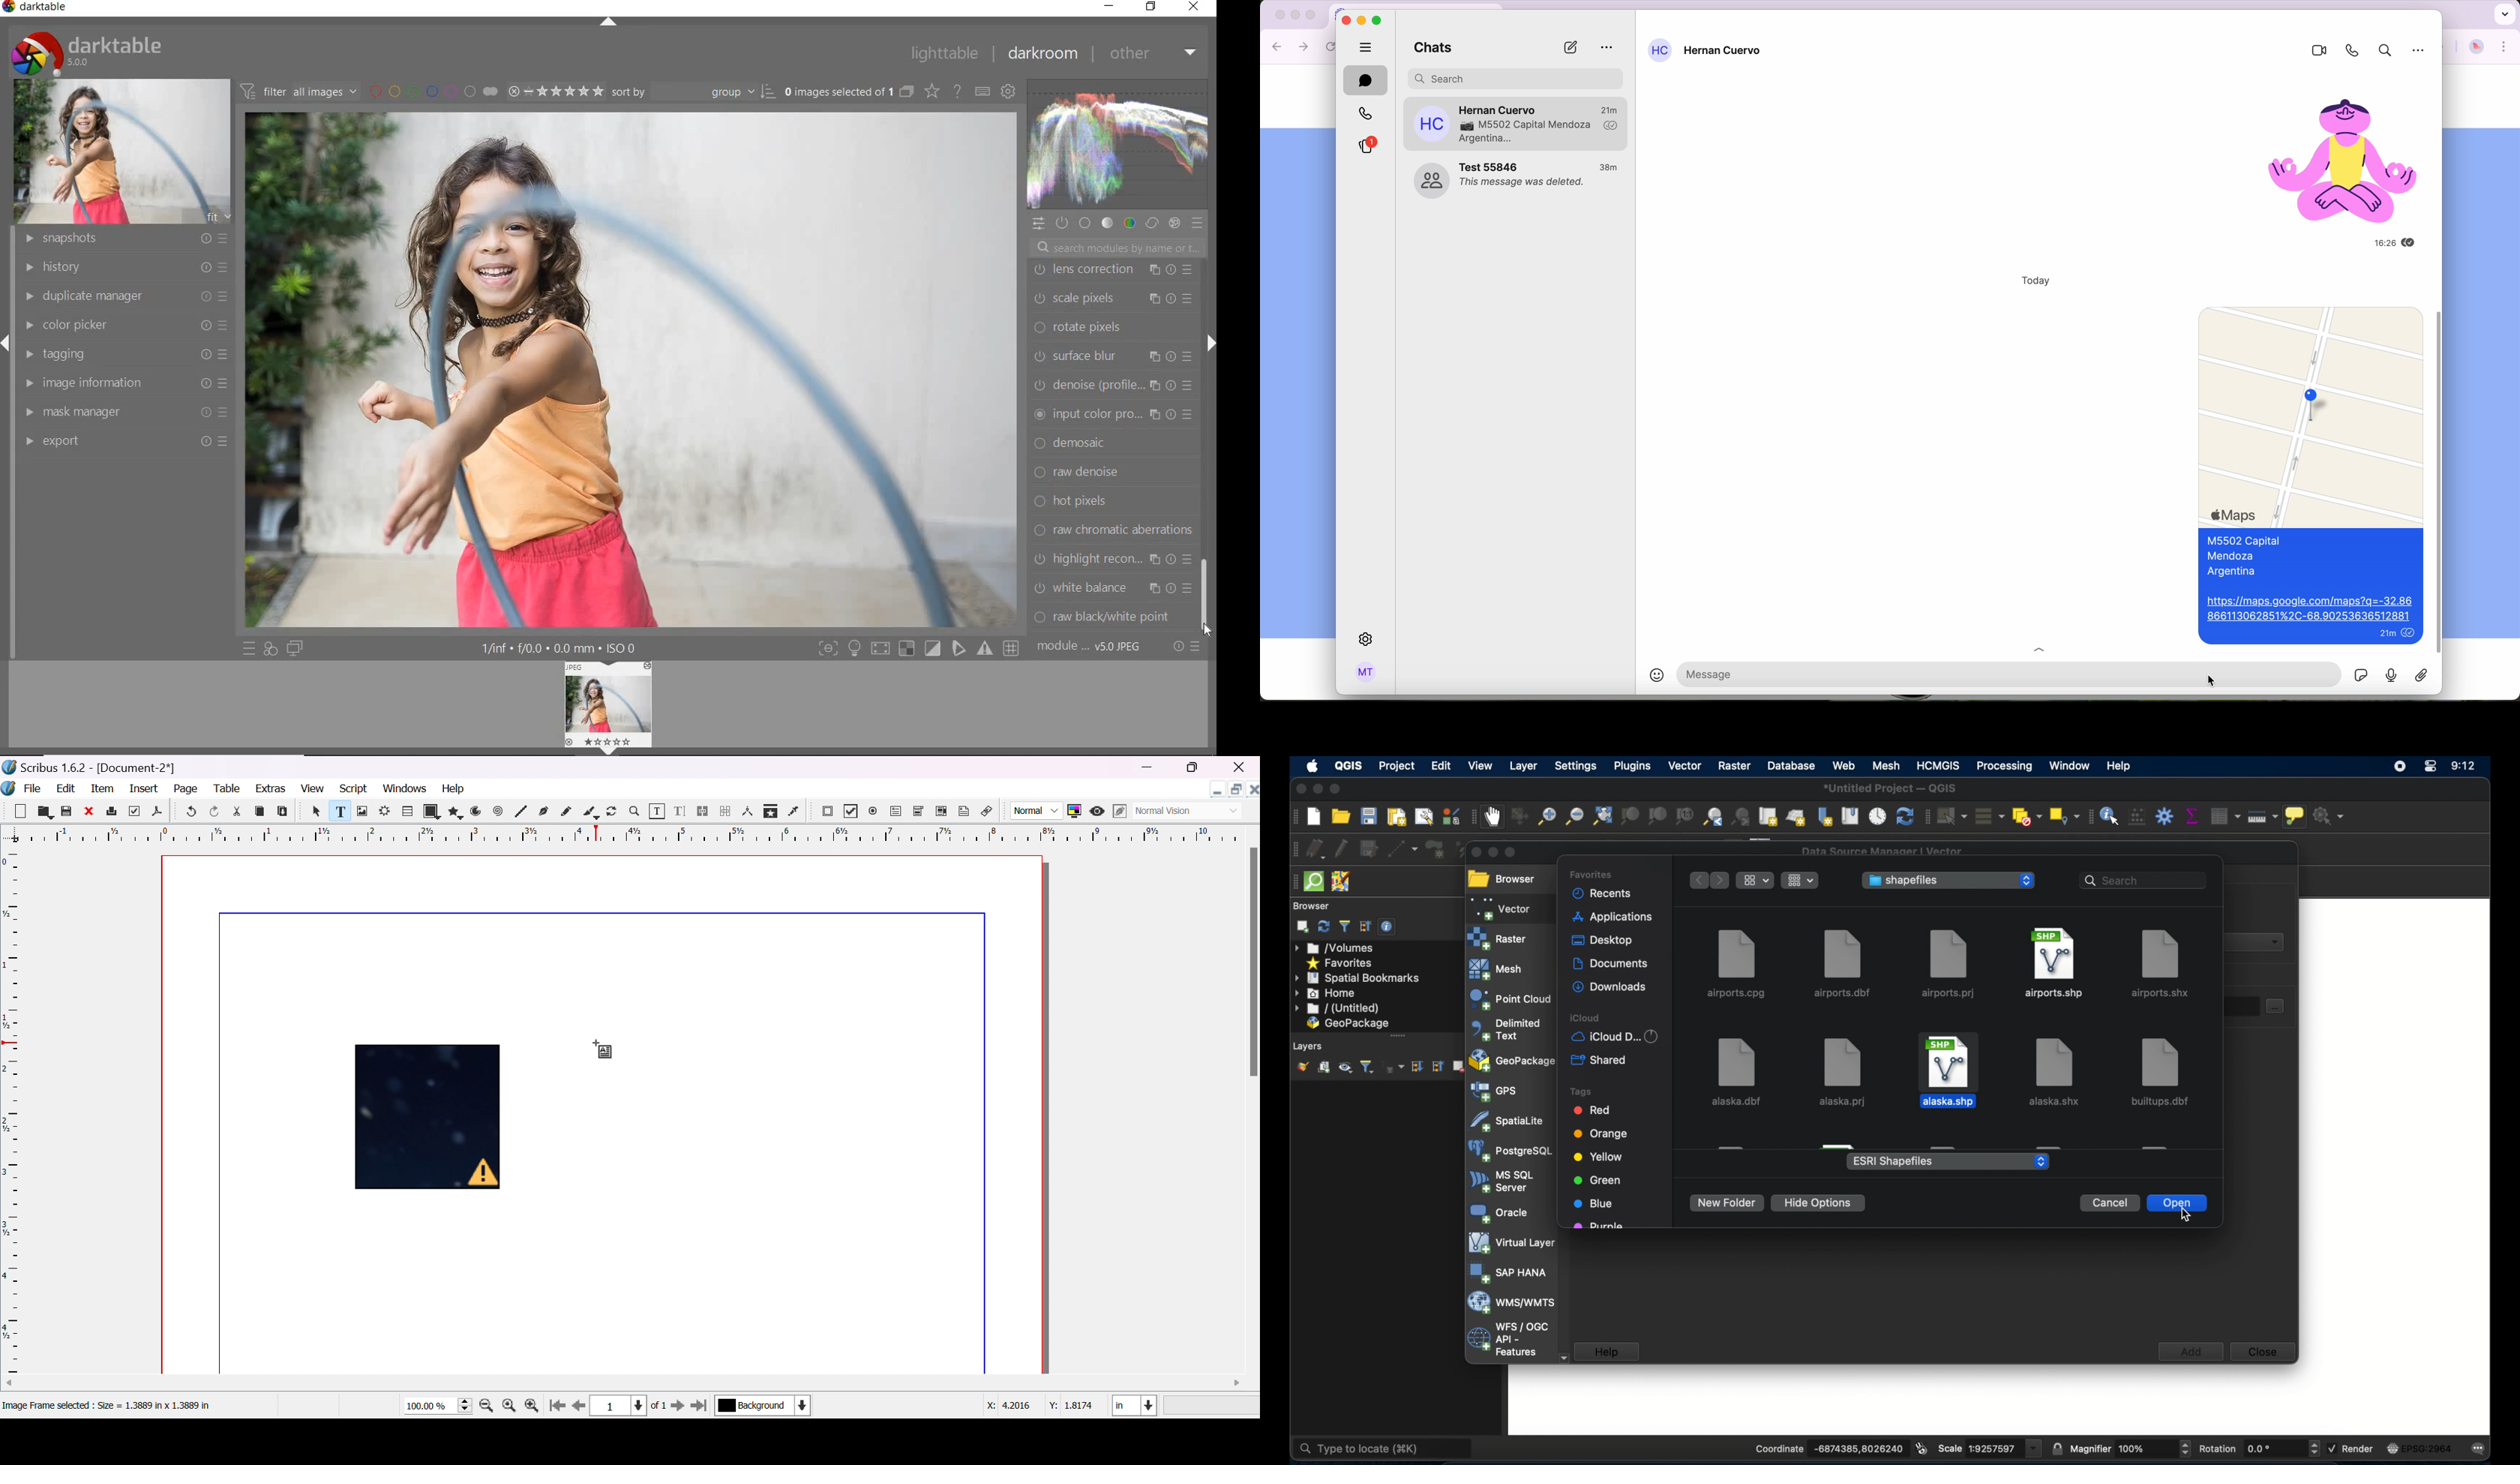 The height and width of the screenshot is (1484, 2520). What do you see at coordinates (1498, 938) in the screenshot?
I see `raster` at bounding box center [1498, 938].